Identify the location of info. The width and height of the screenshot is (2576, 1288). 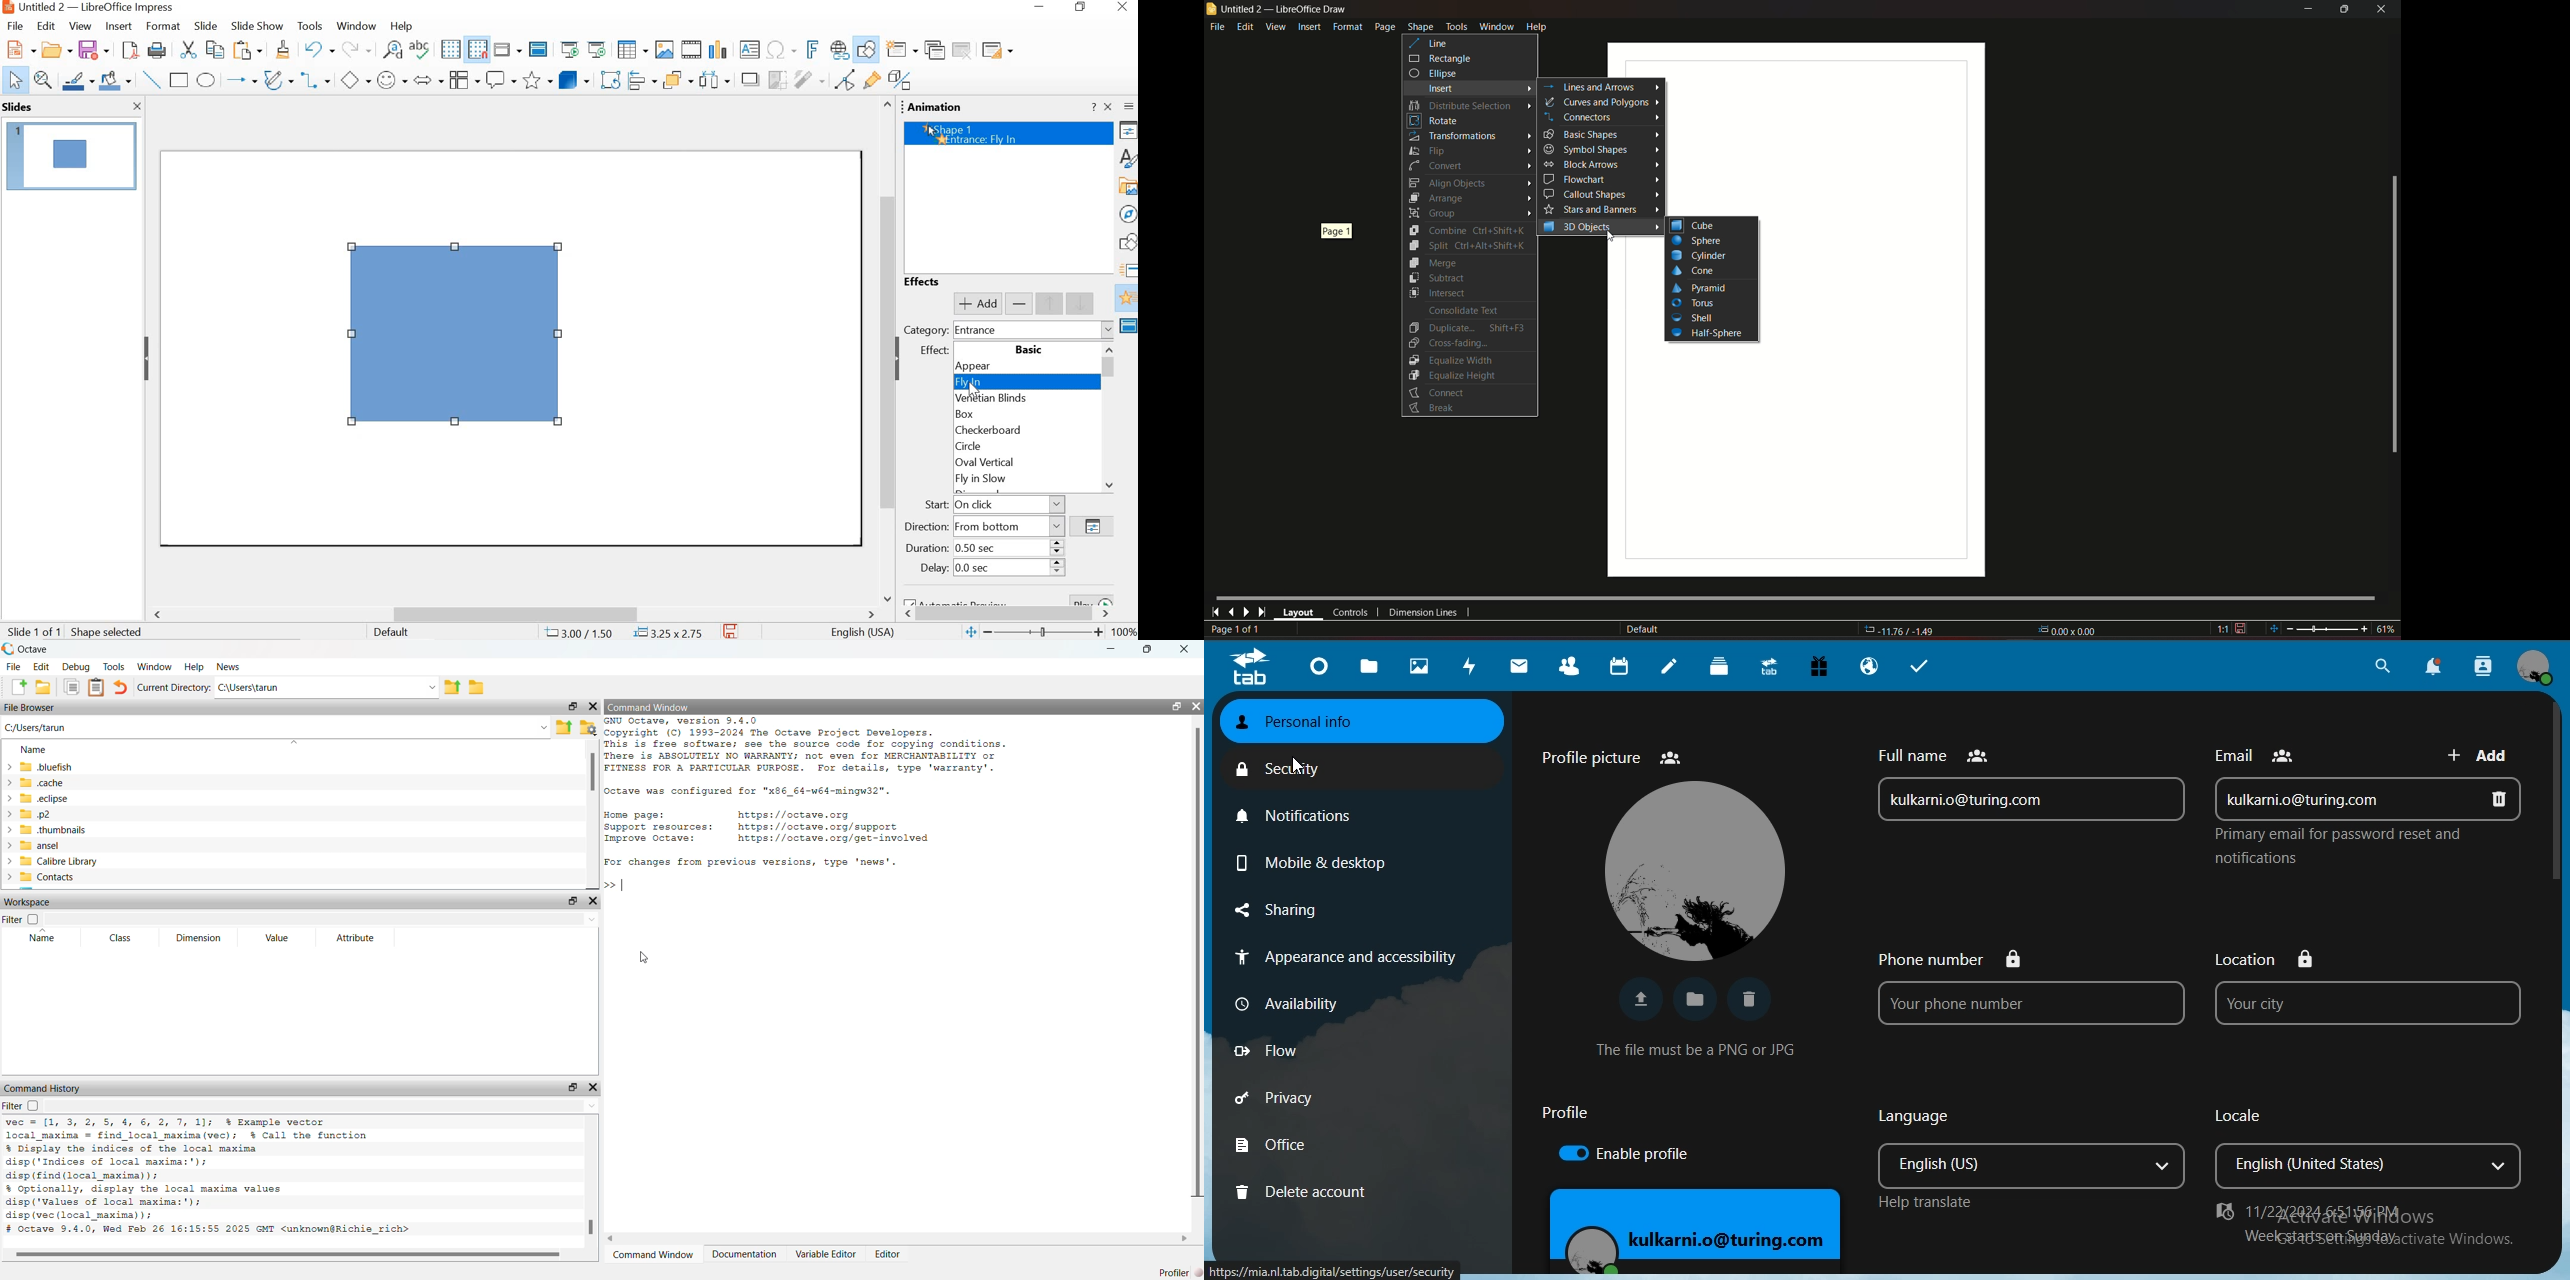
(1701, 1049).